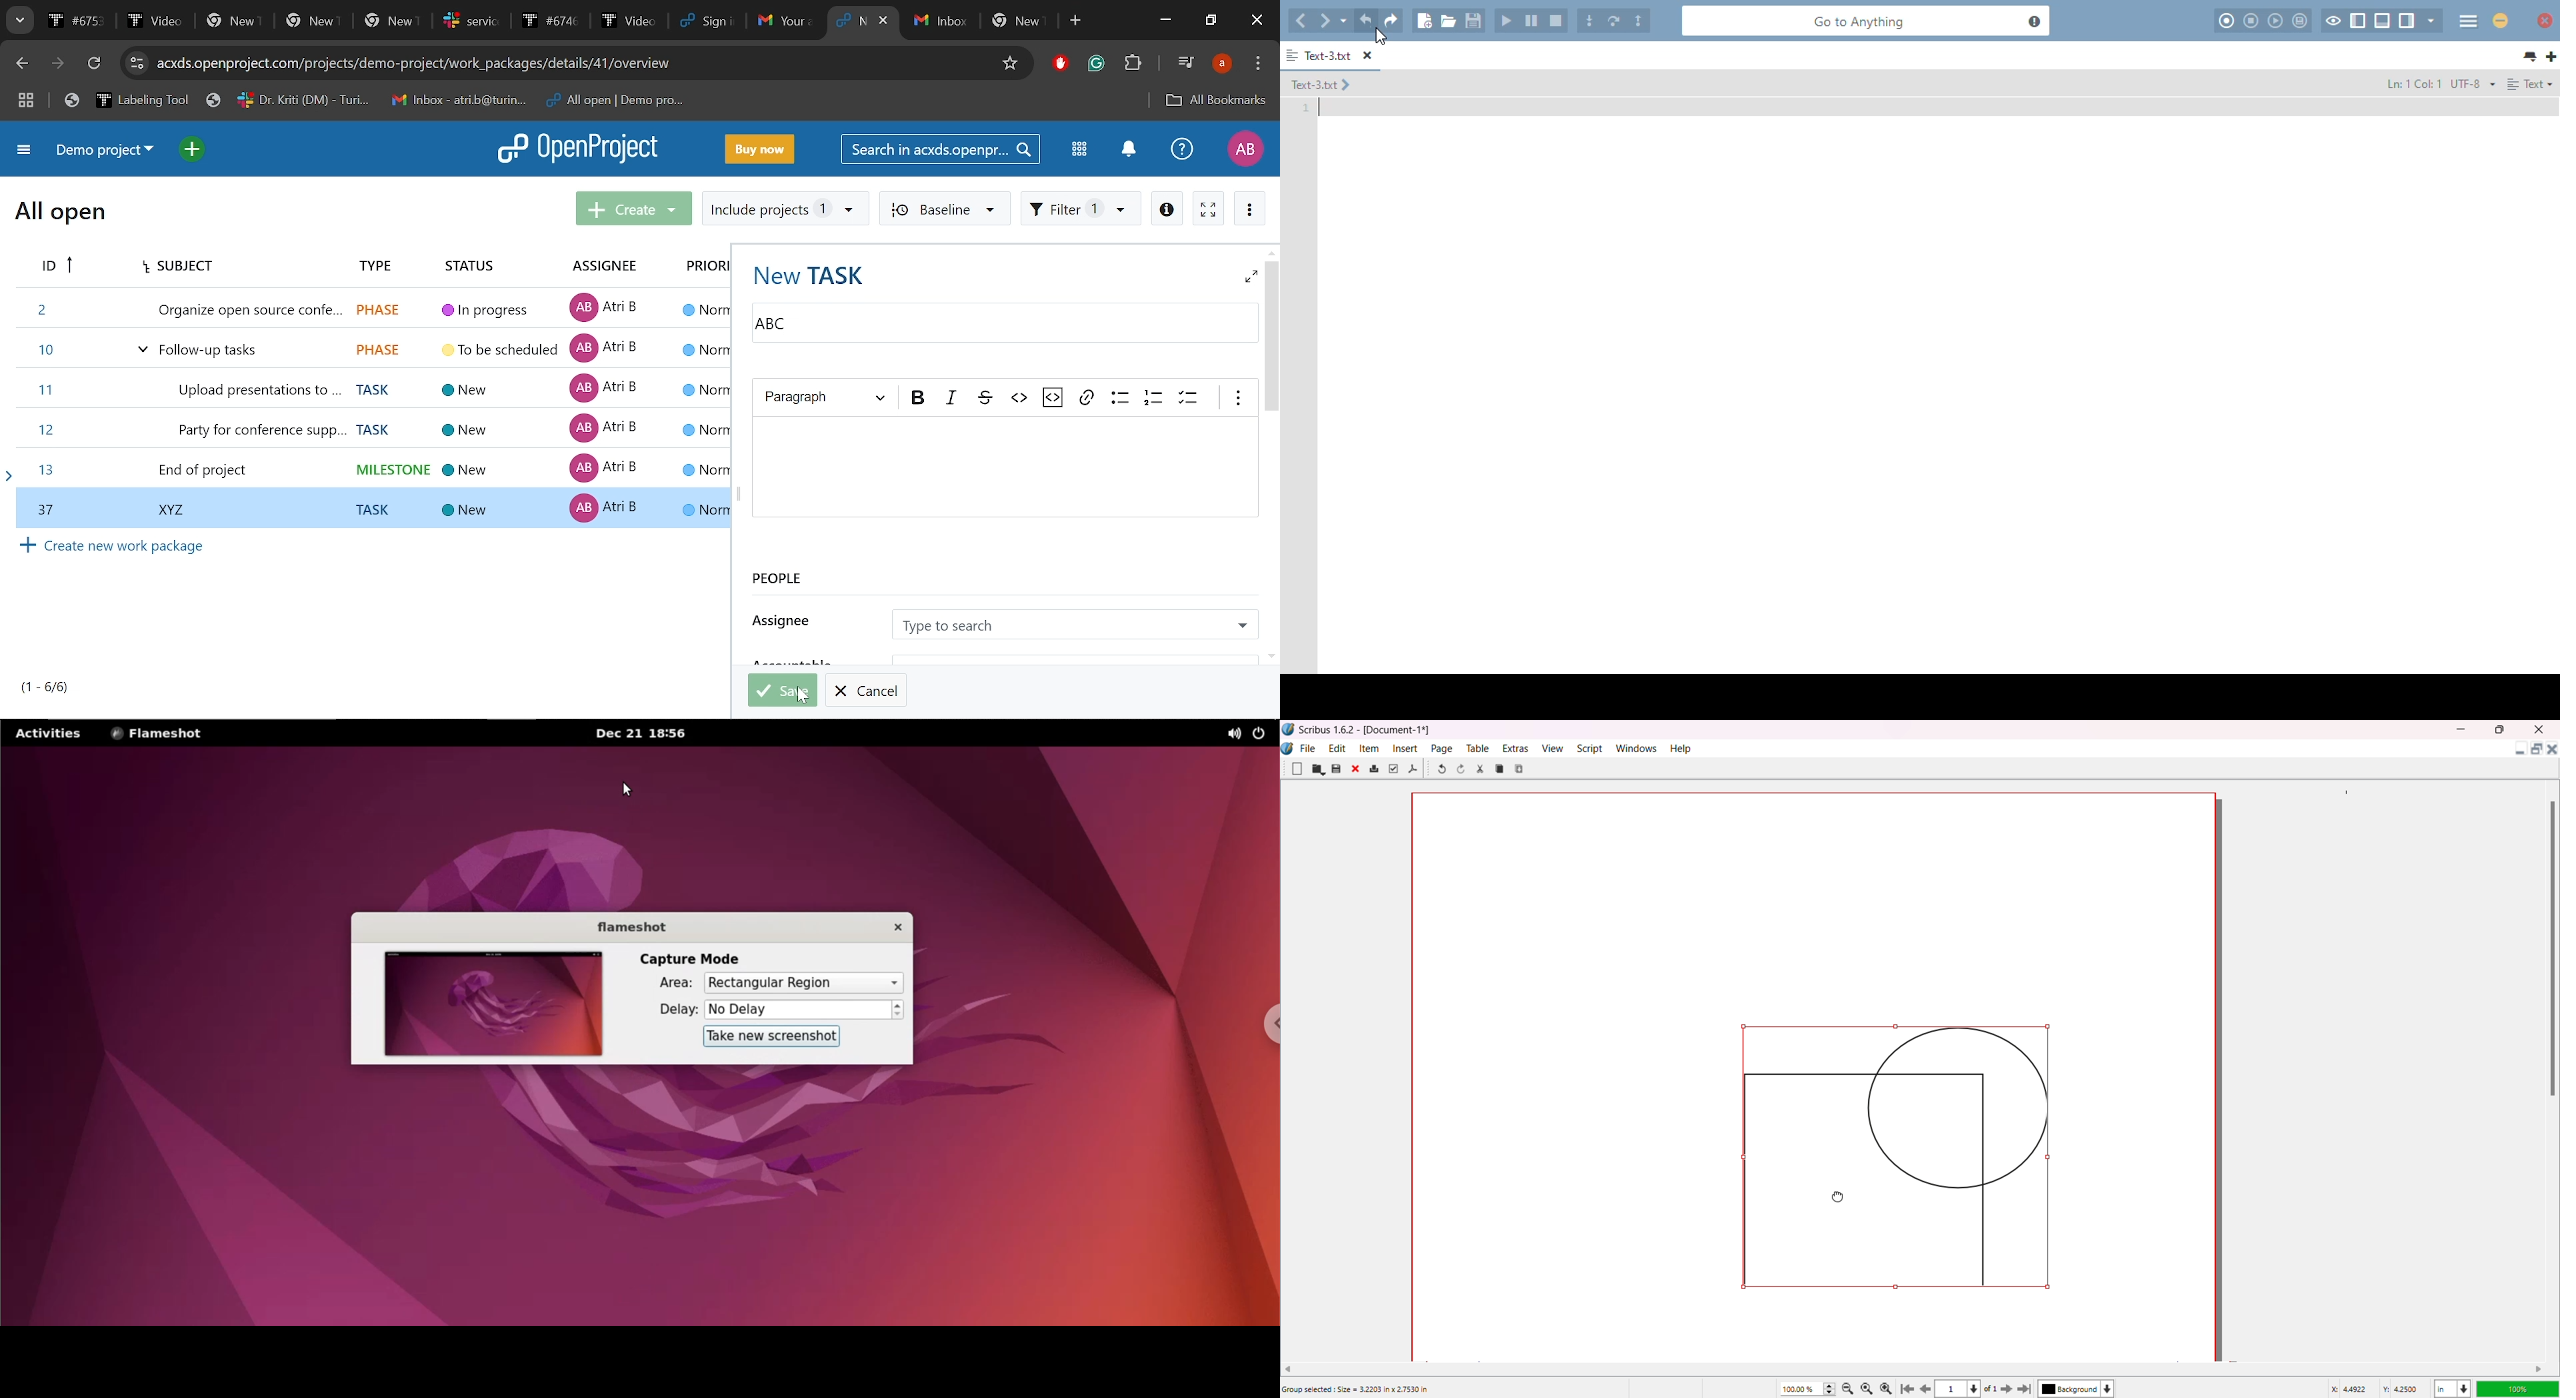  I want to click on Tab group, so click(27, 102).